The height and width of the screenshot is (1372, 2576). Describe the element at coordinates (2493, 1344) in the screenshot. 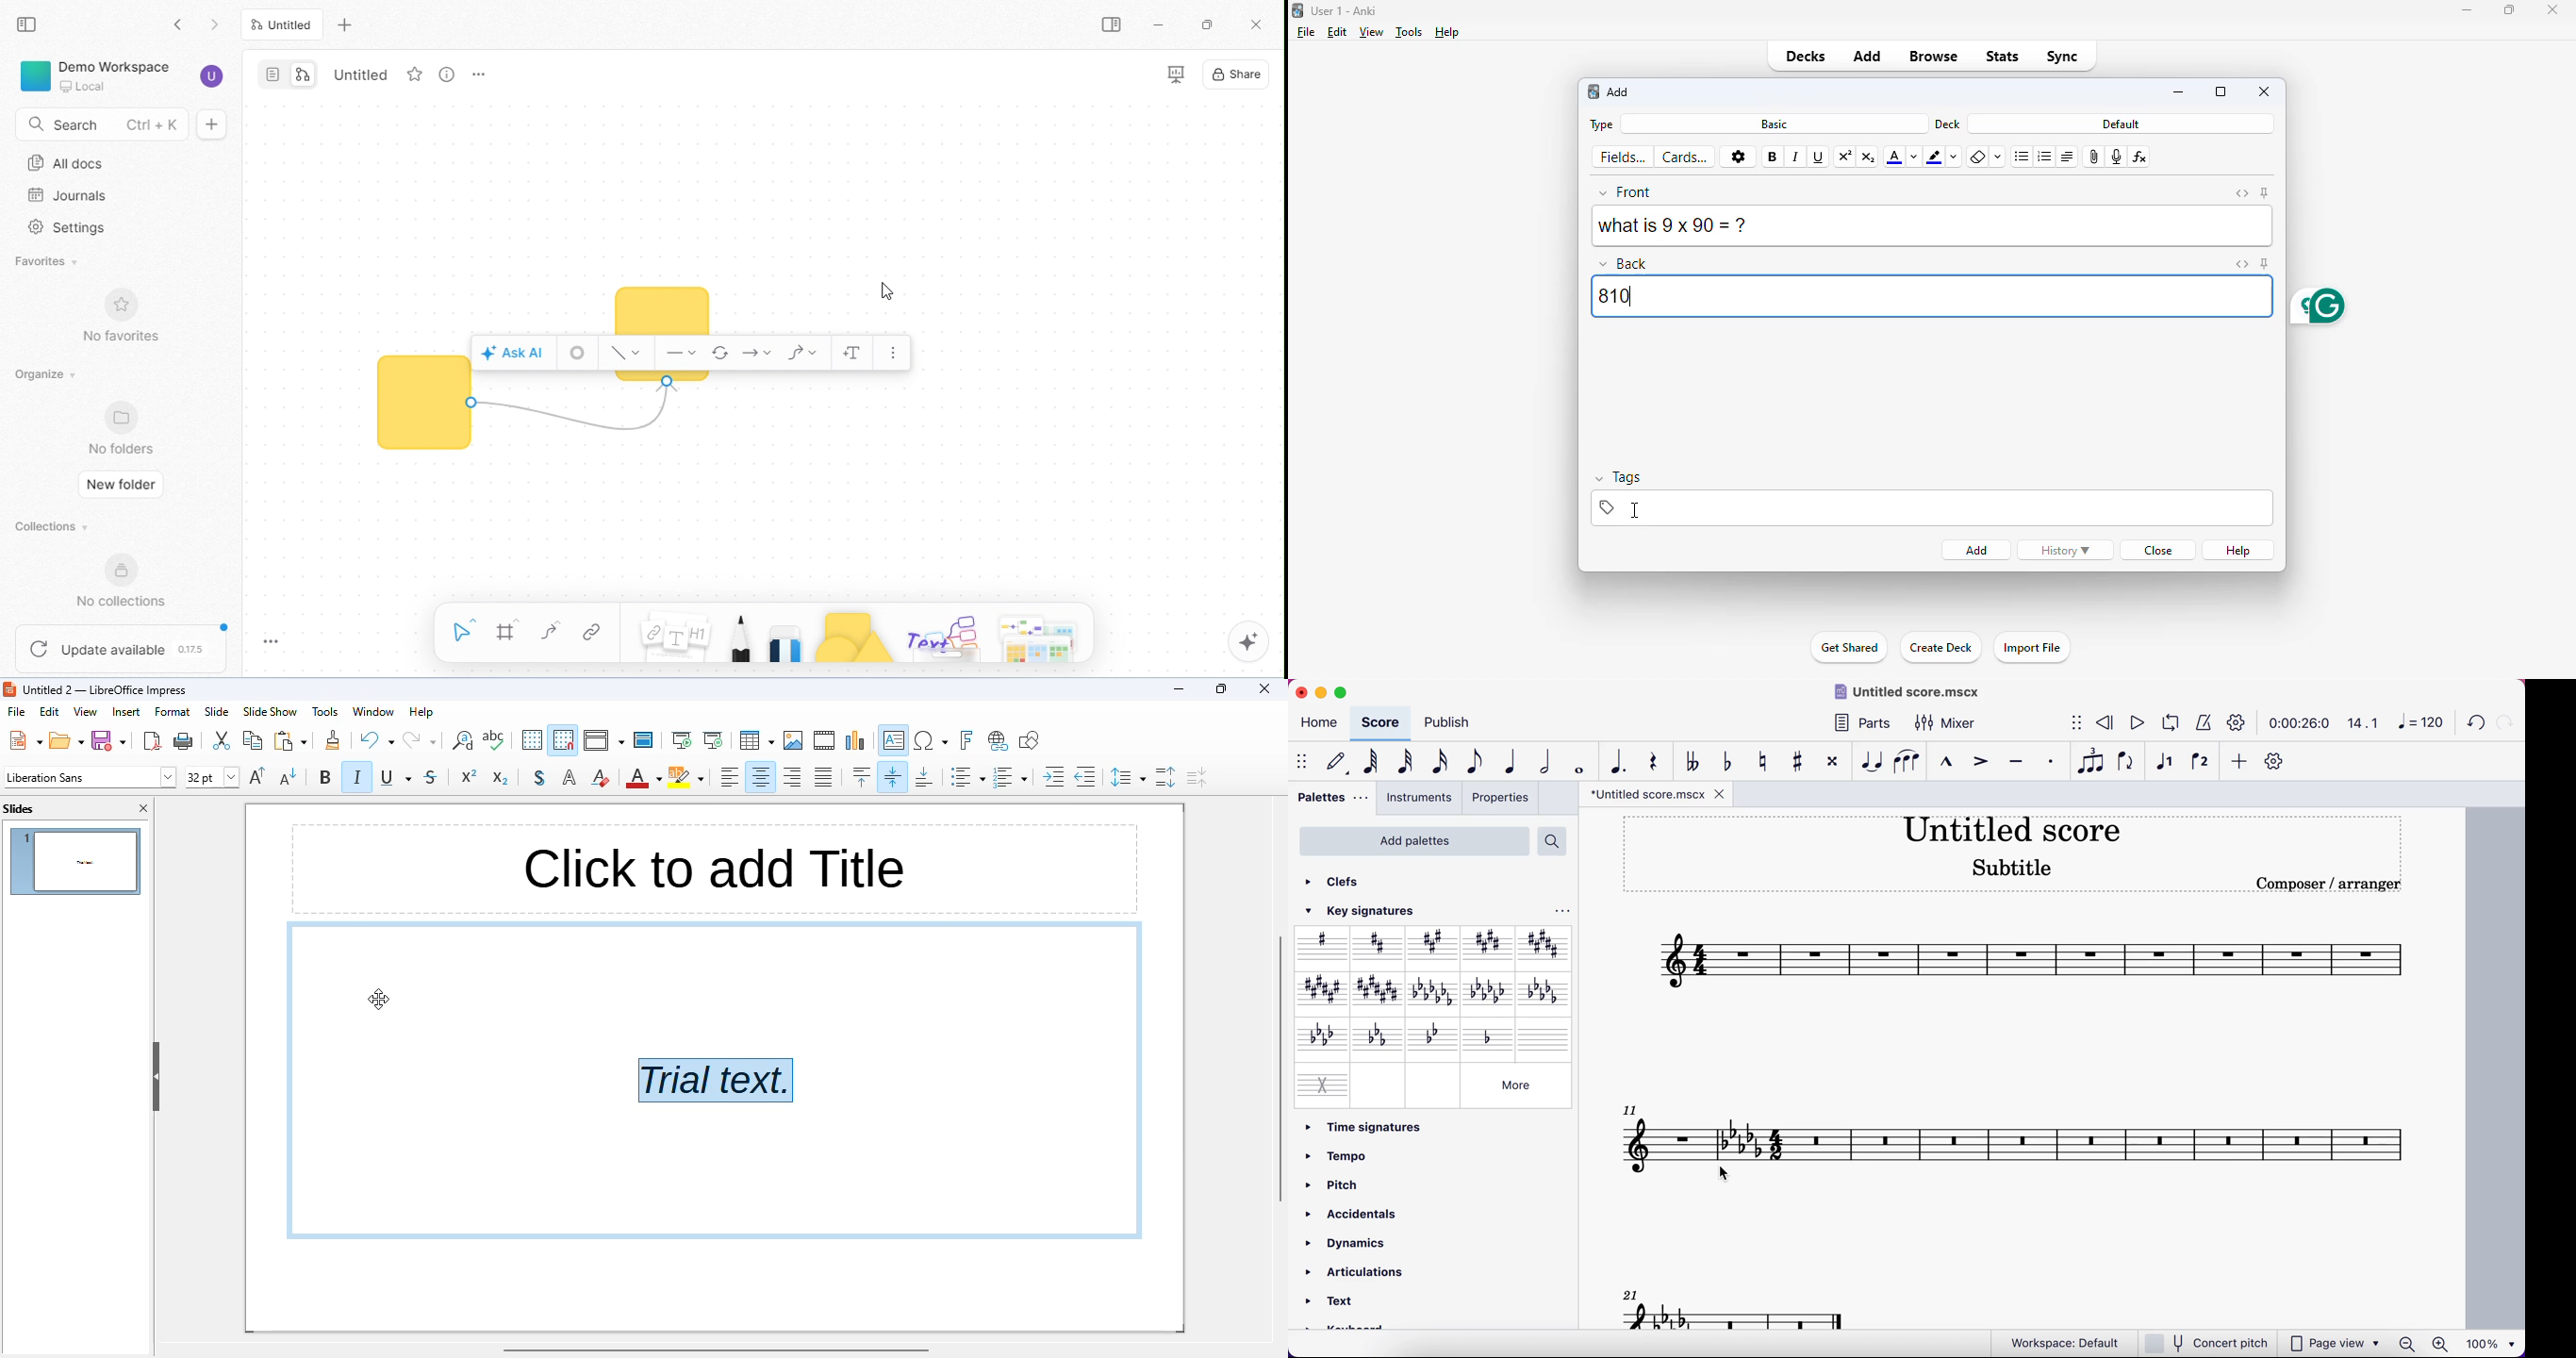

I see `100%` at that location.